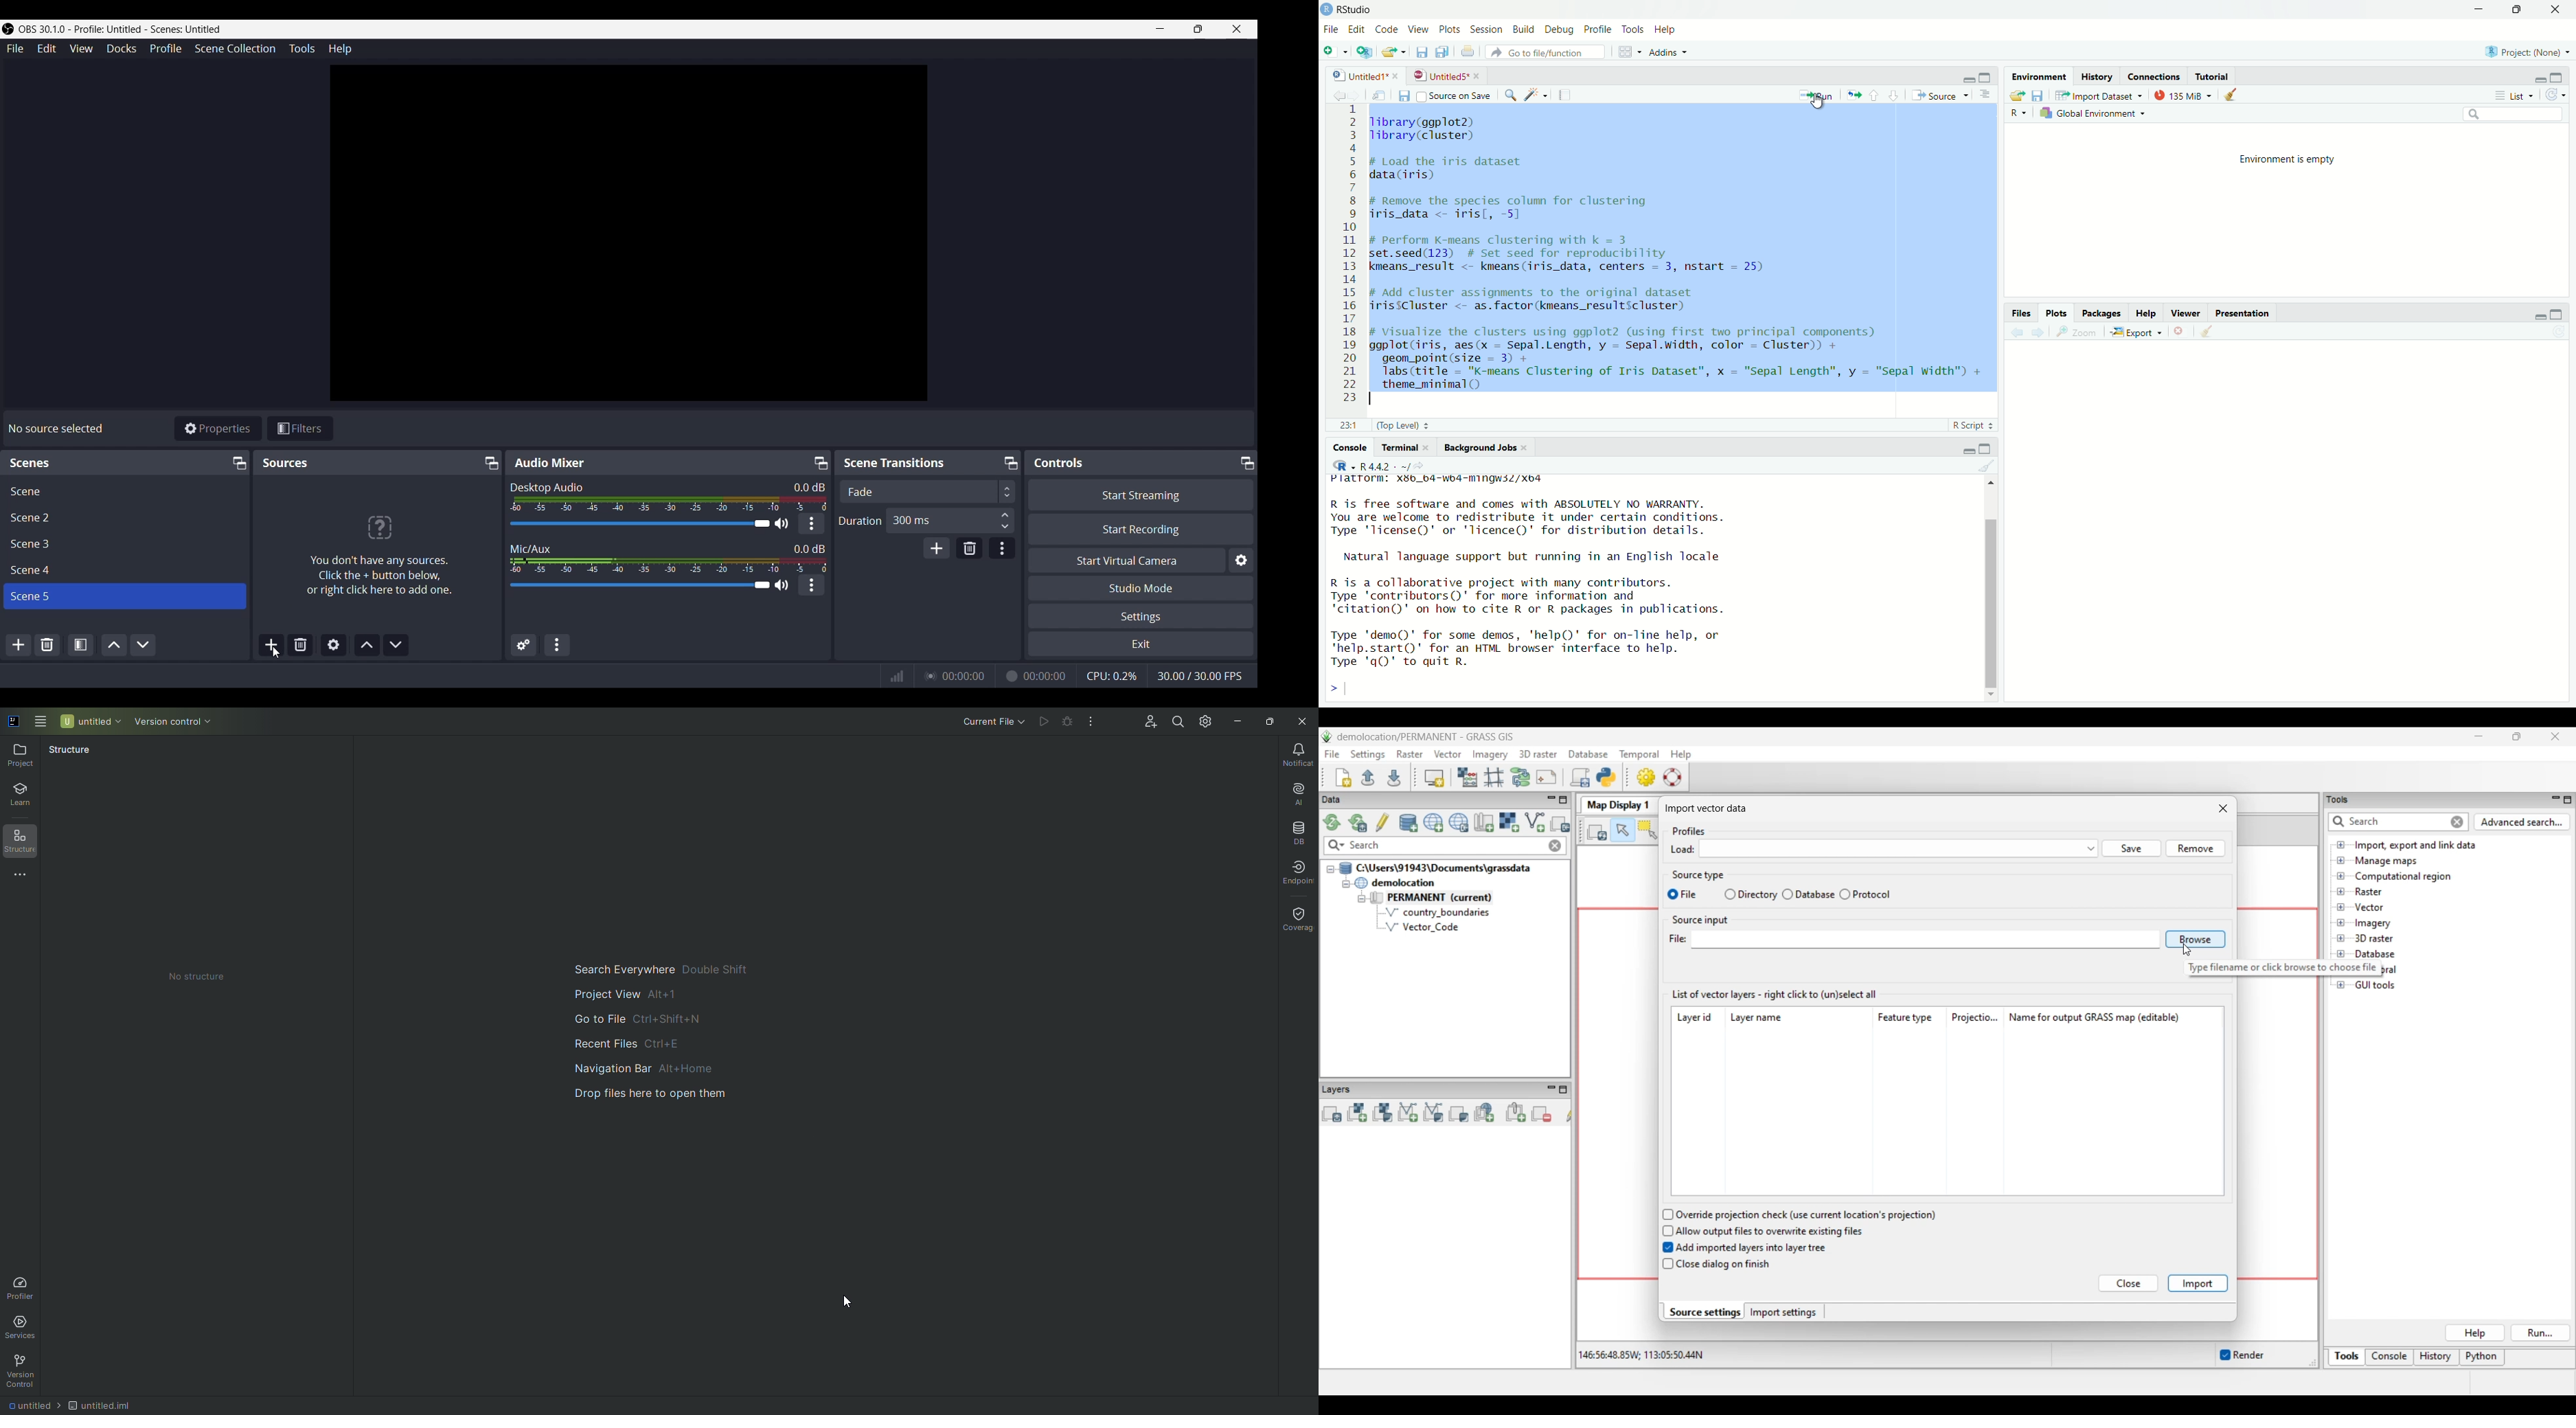  I want to click on text cursor, so click(1373, 398).